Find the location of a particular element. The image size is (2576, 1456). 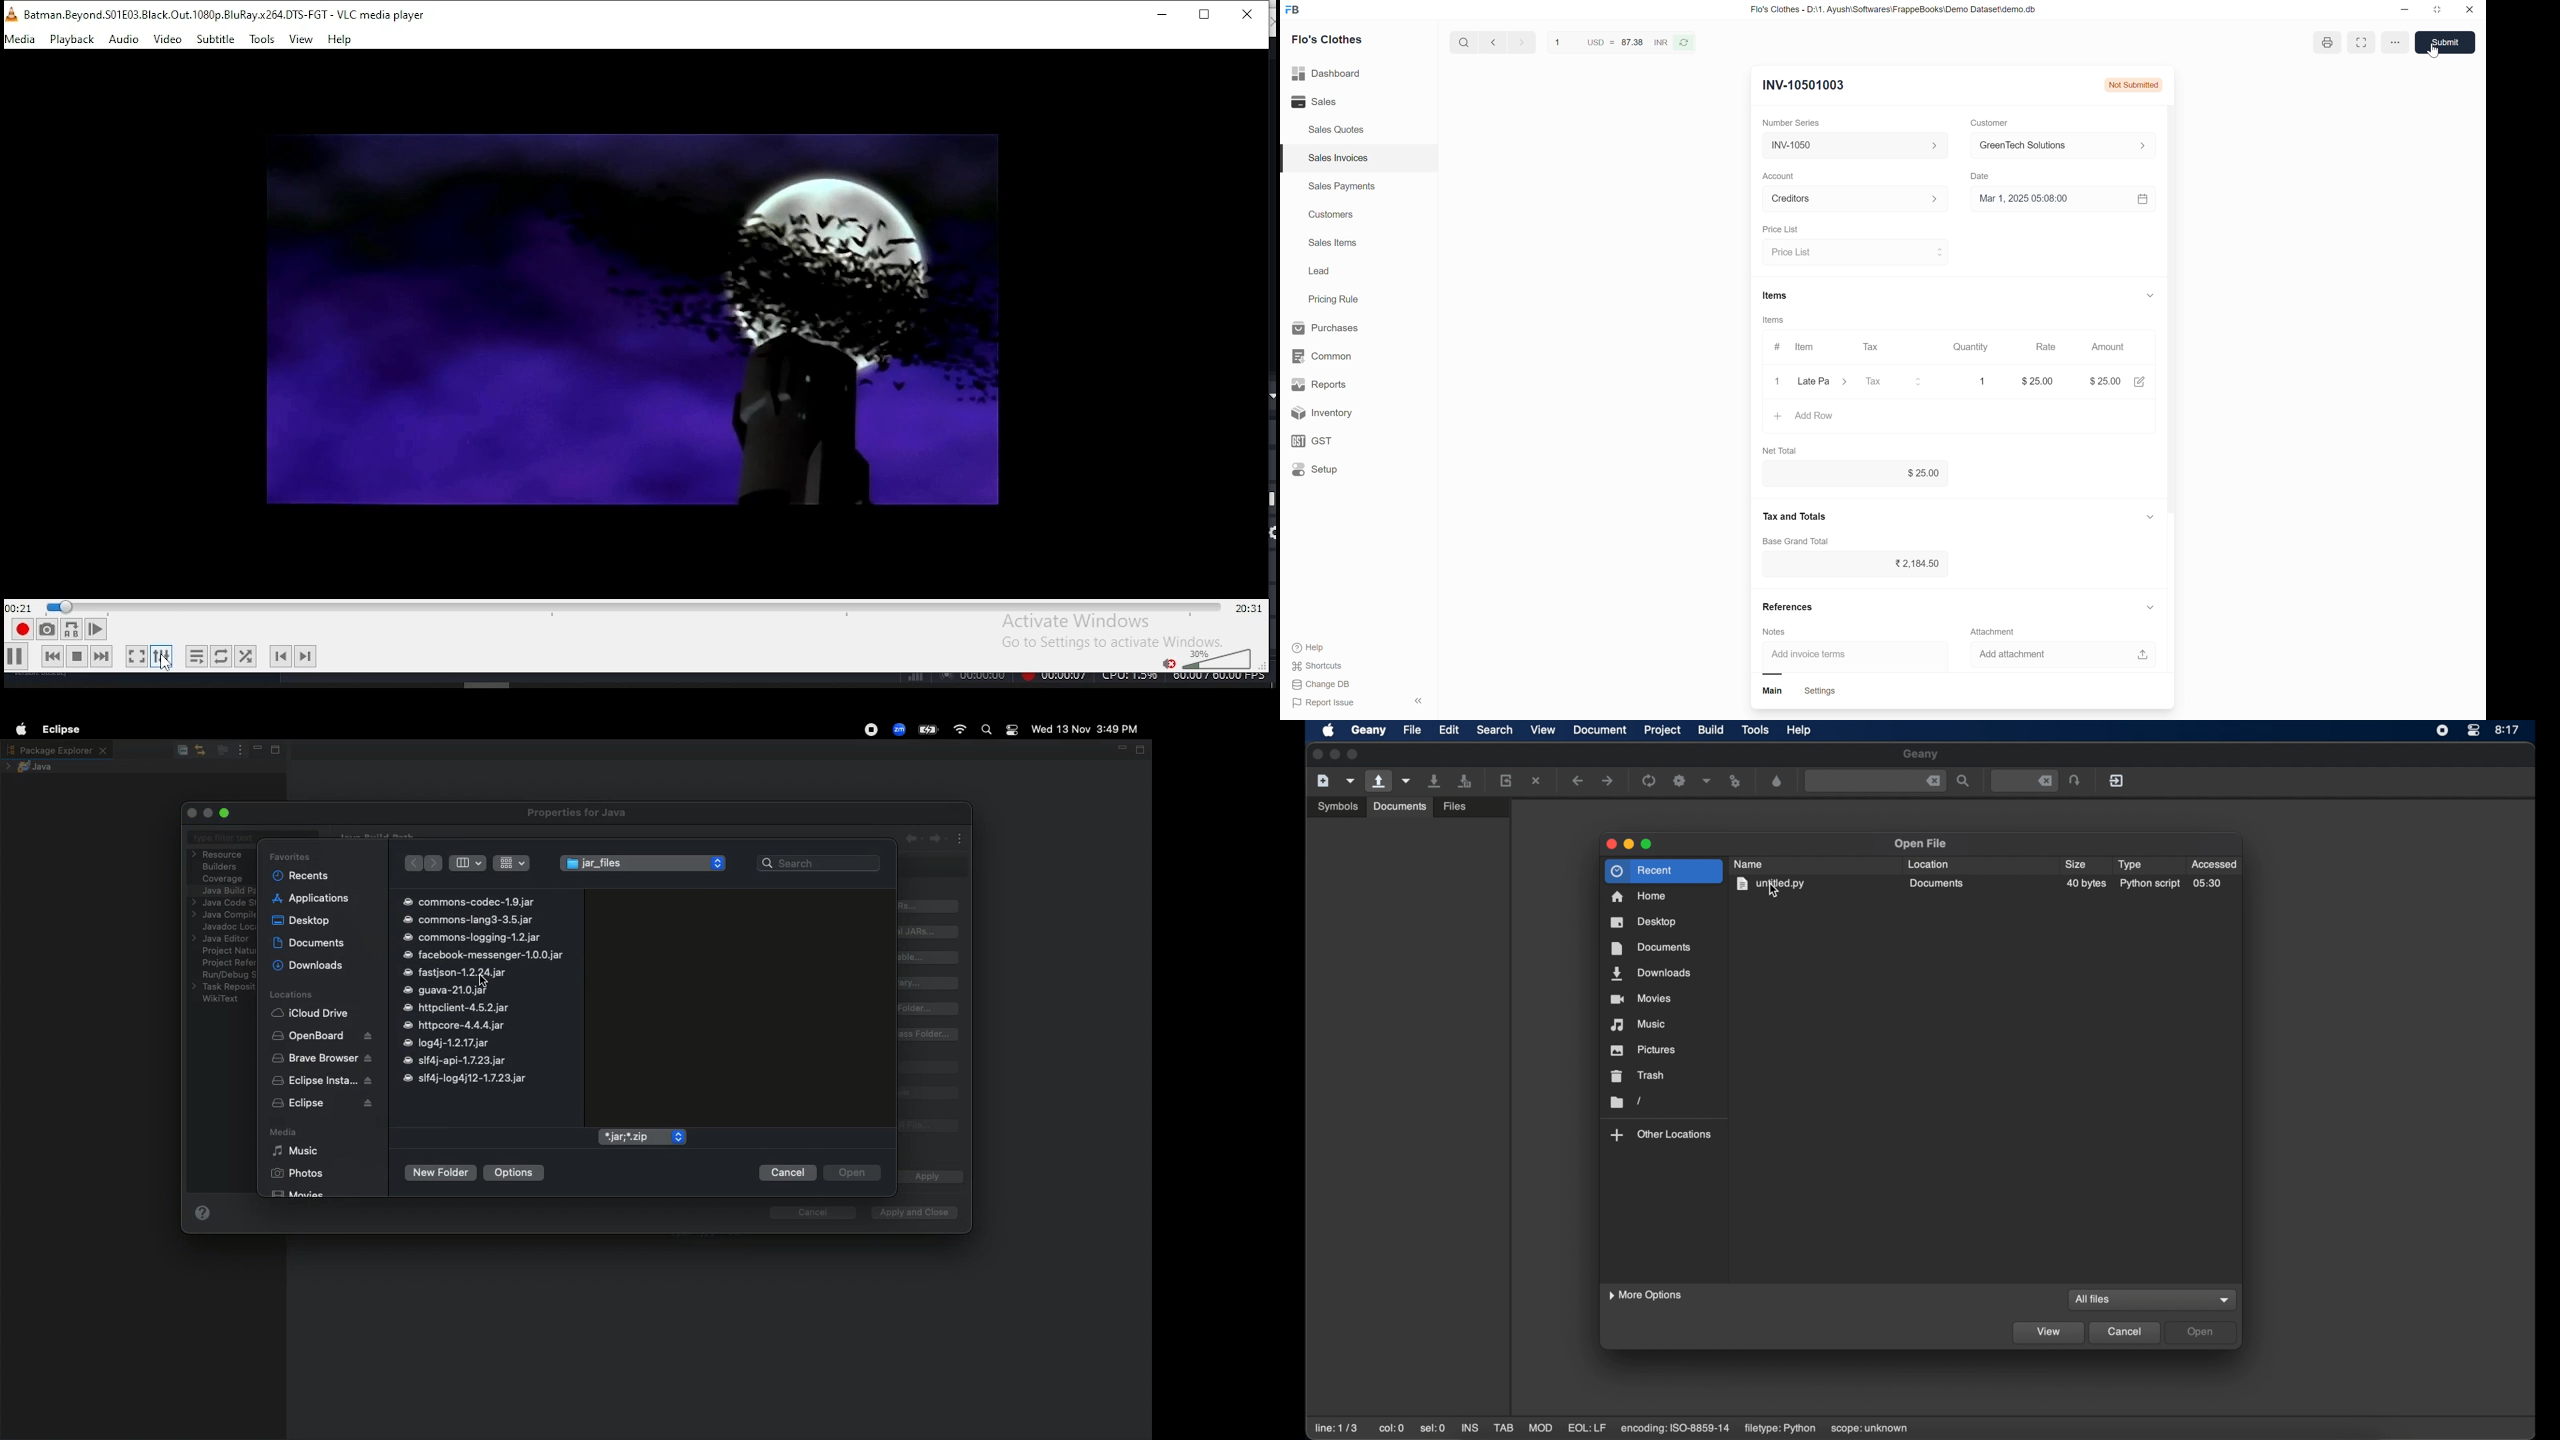

Minimize is located at coordinates (256, 750).